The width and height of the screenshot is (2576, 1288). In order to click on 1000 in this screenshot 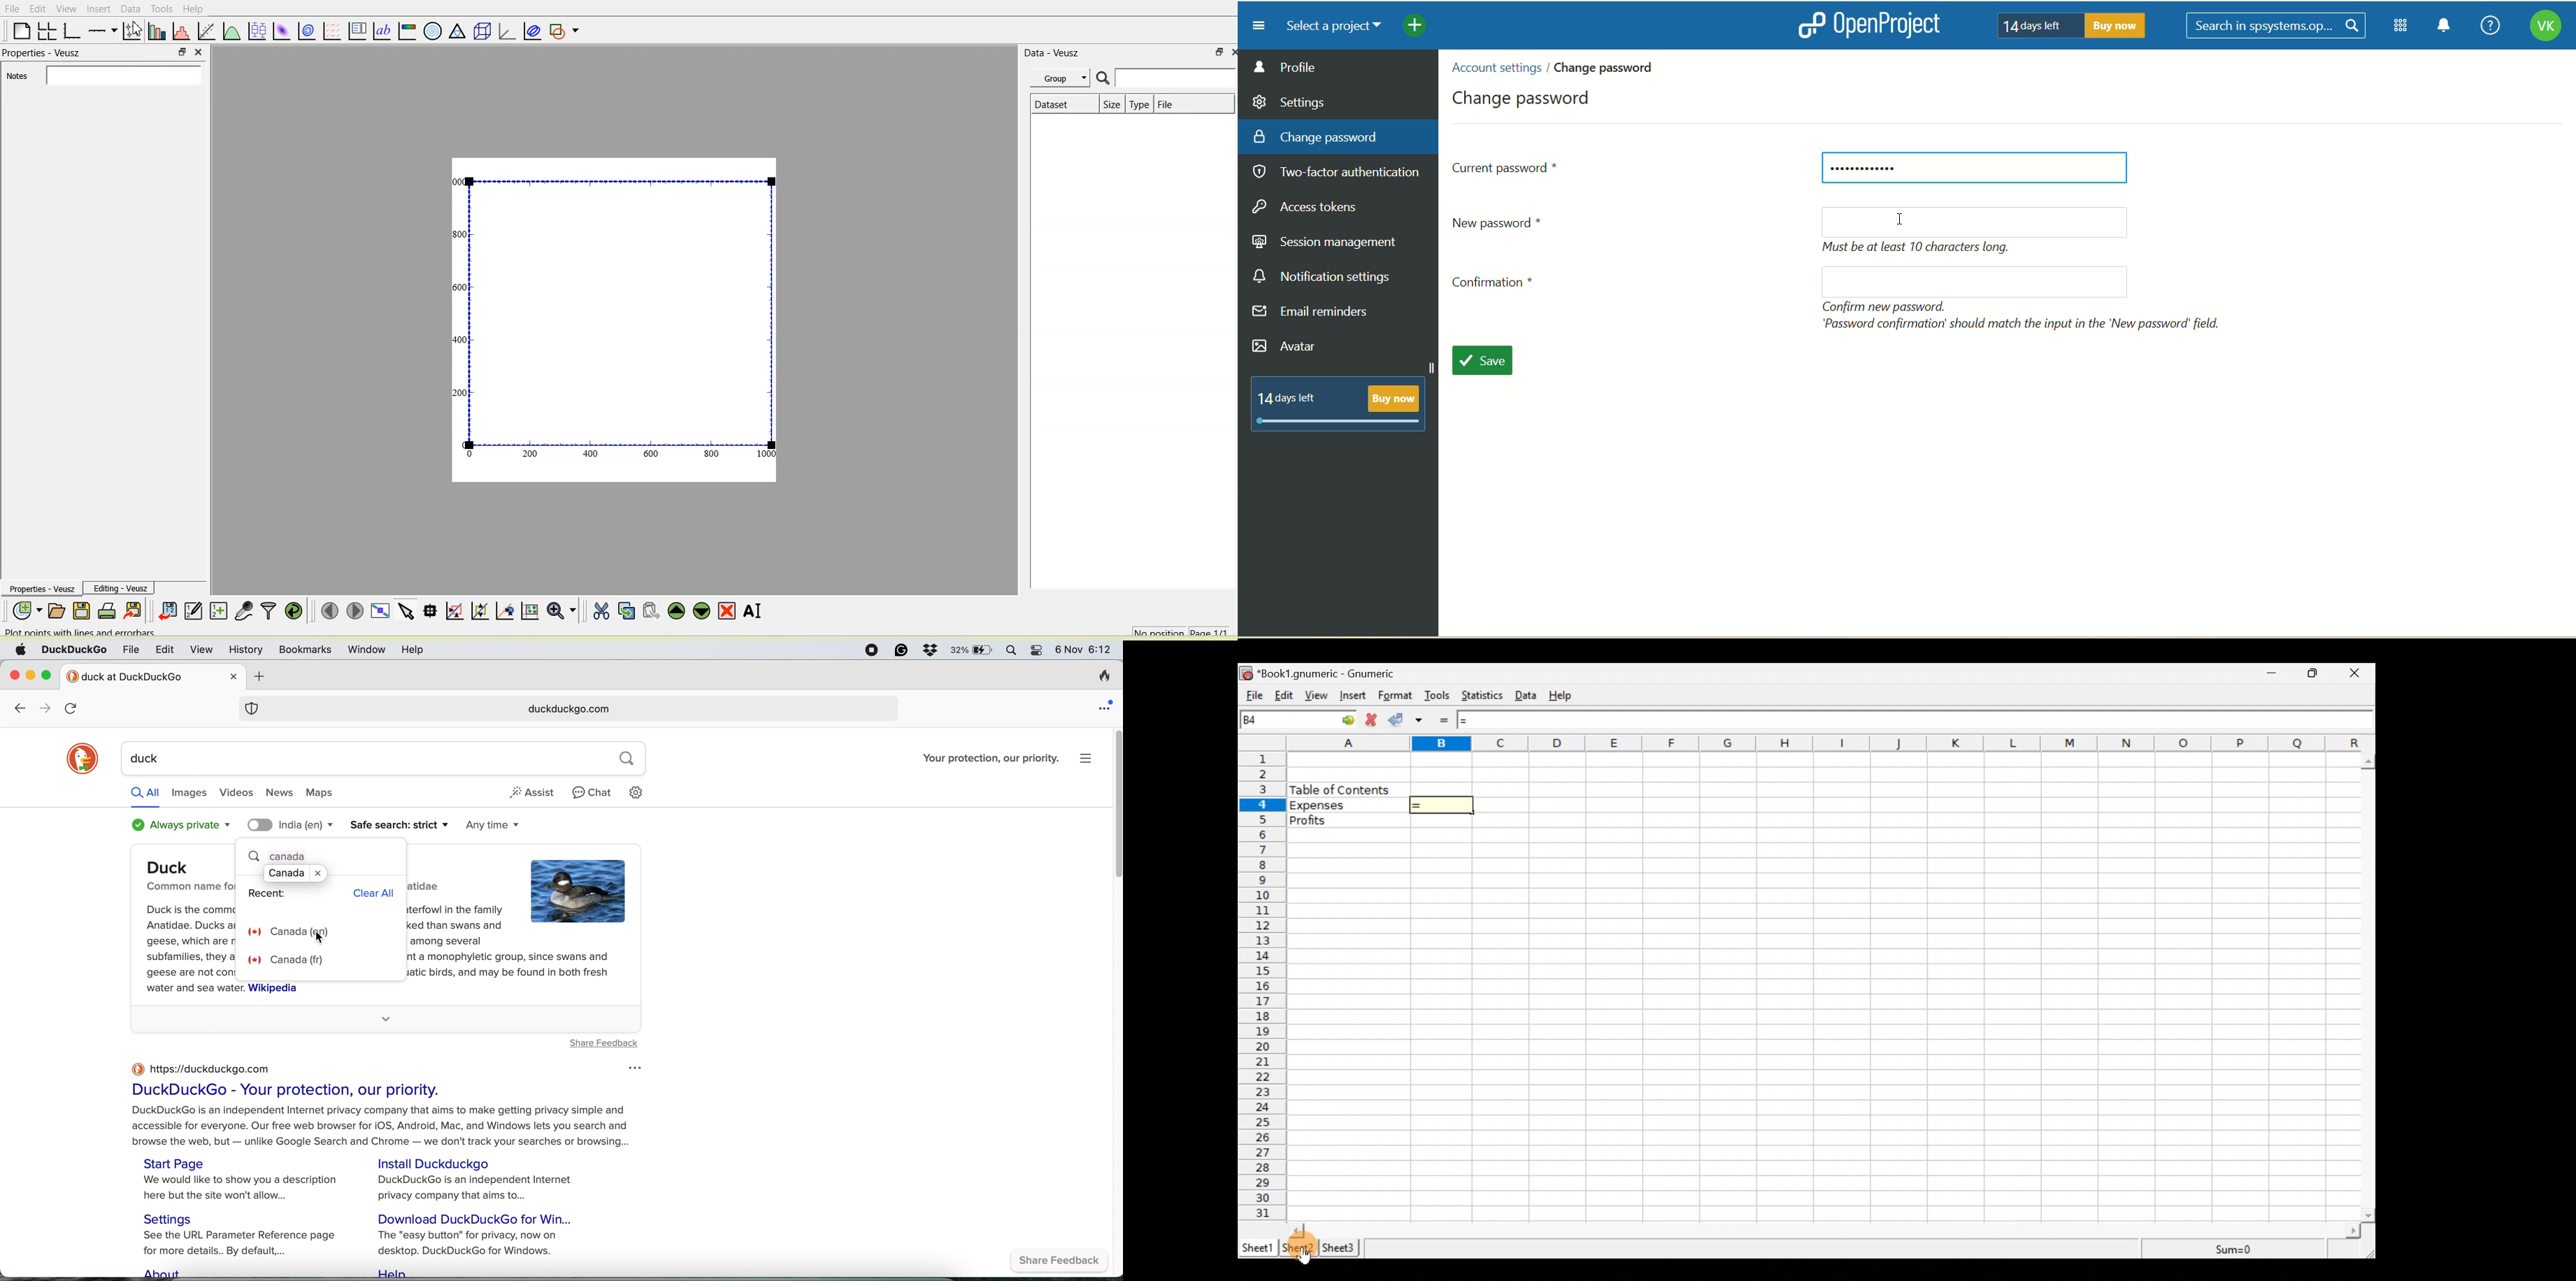, I will do `click(767, 454)`.